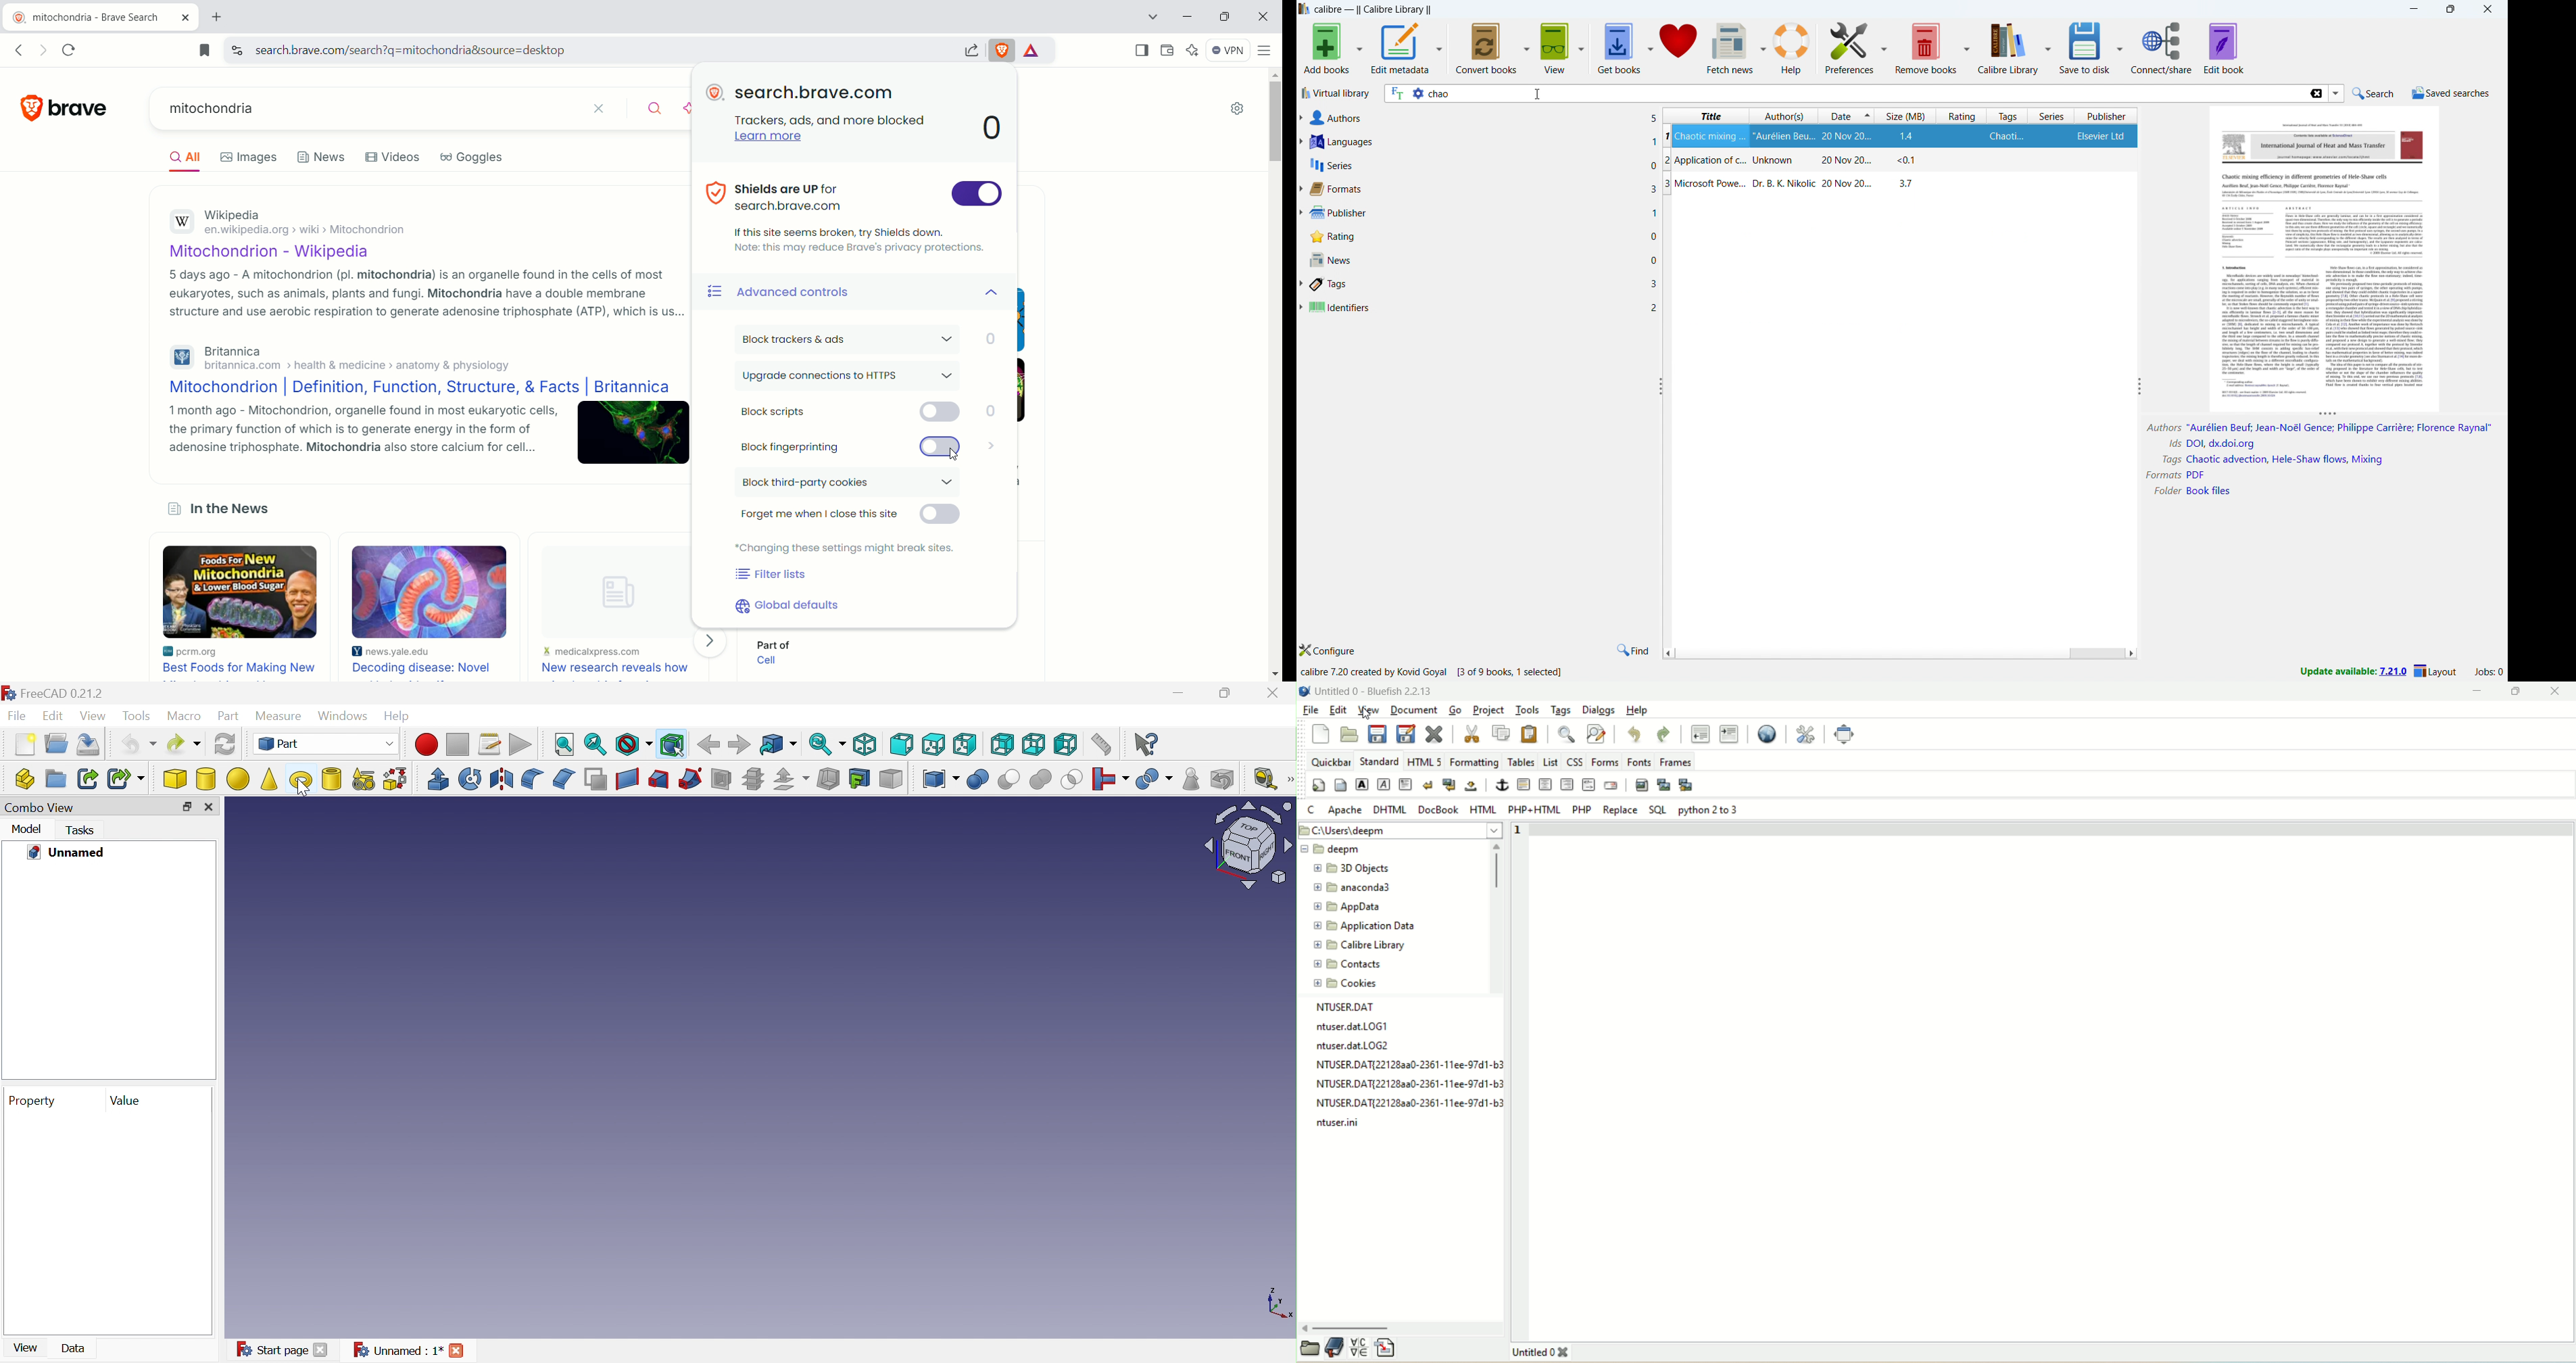 This screenshot has height=1372, width=2576. I want to click on PHP+HTML, so click(1534, 810).